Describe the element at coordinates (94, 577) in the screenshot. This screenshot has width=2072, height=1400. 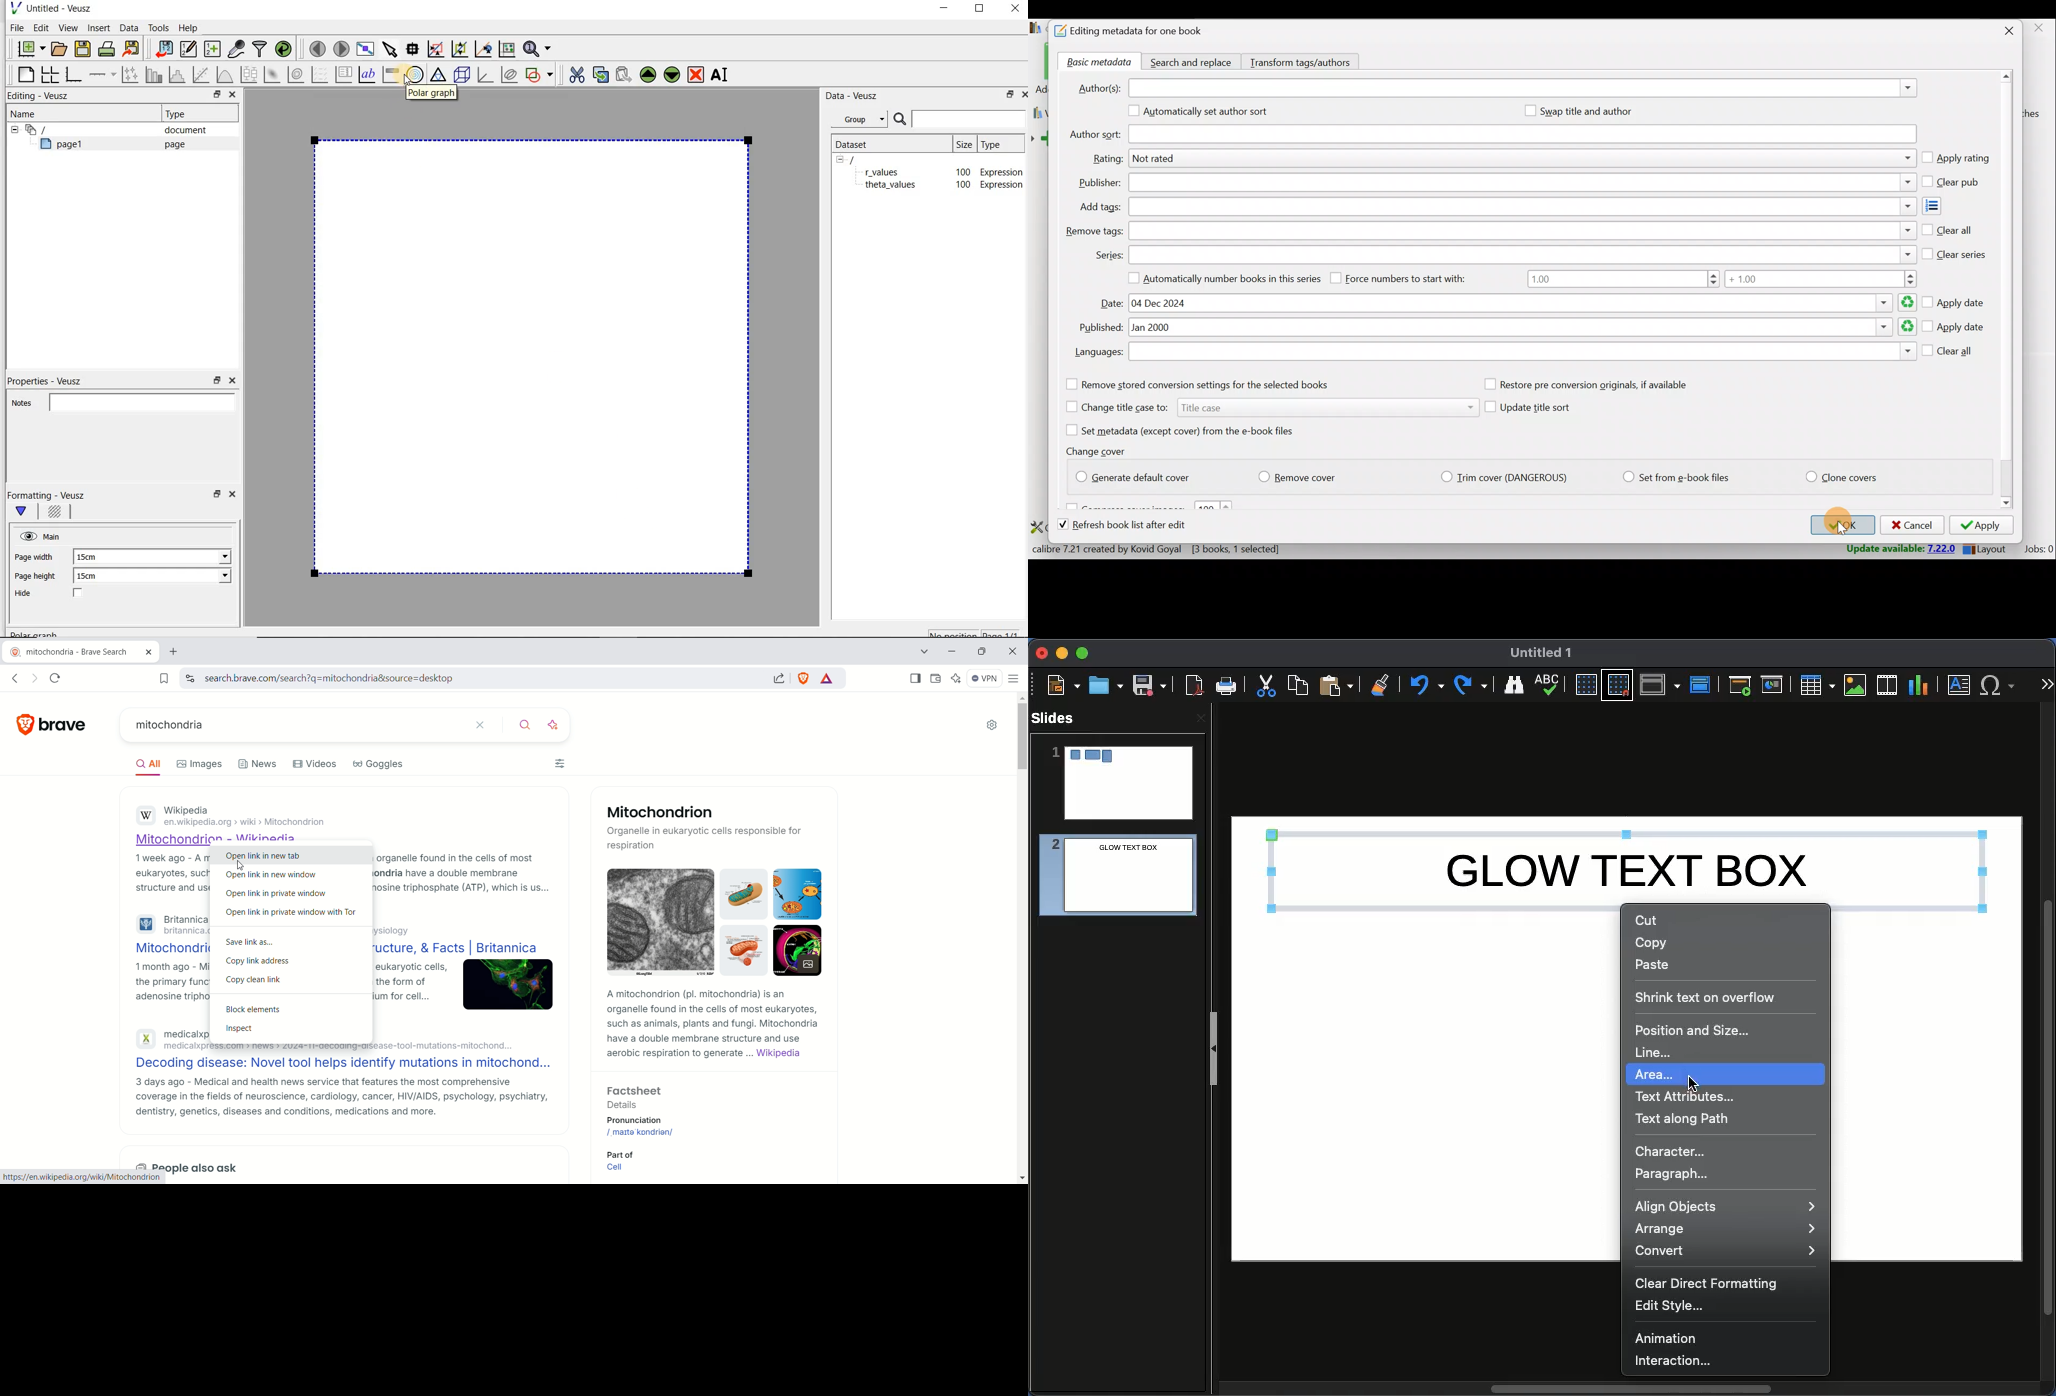
I see `15cm` at that location.